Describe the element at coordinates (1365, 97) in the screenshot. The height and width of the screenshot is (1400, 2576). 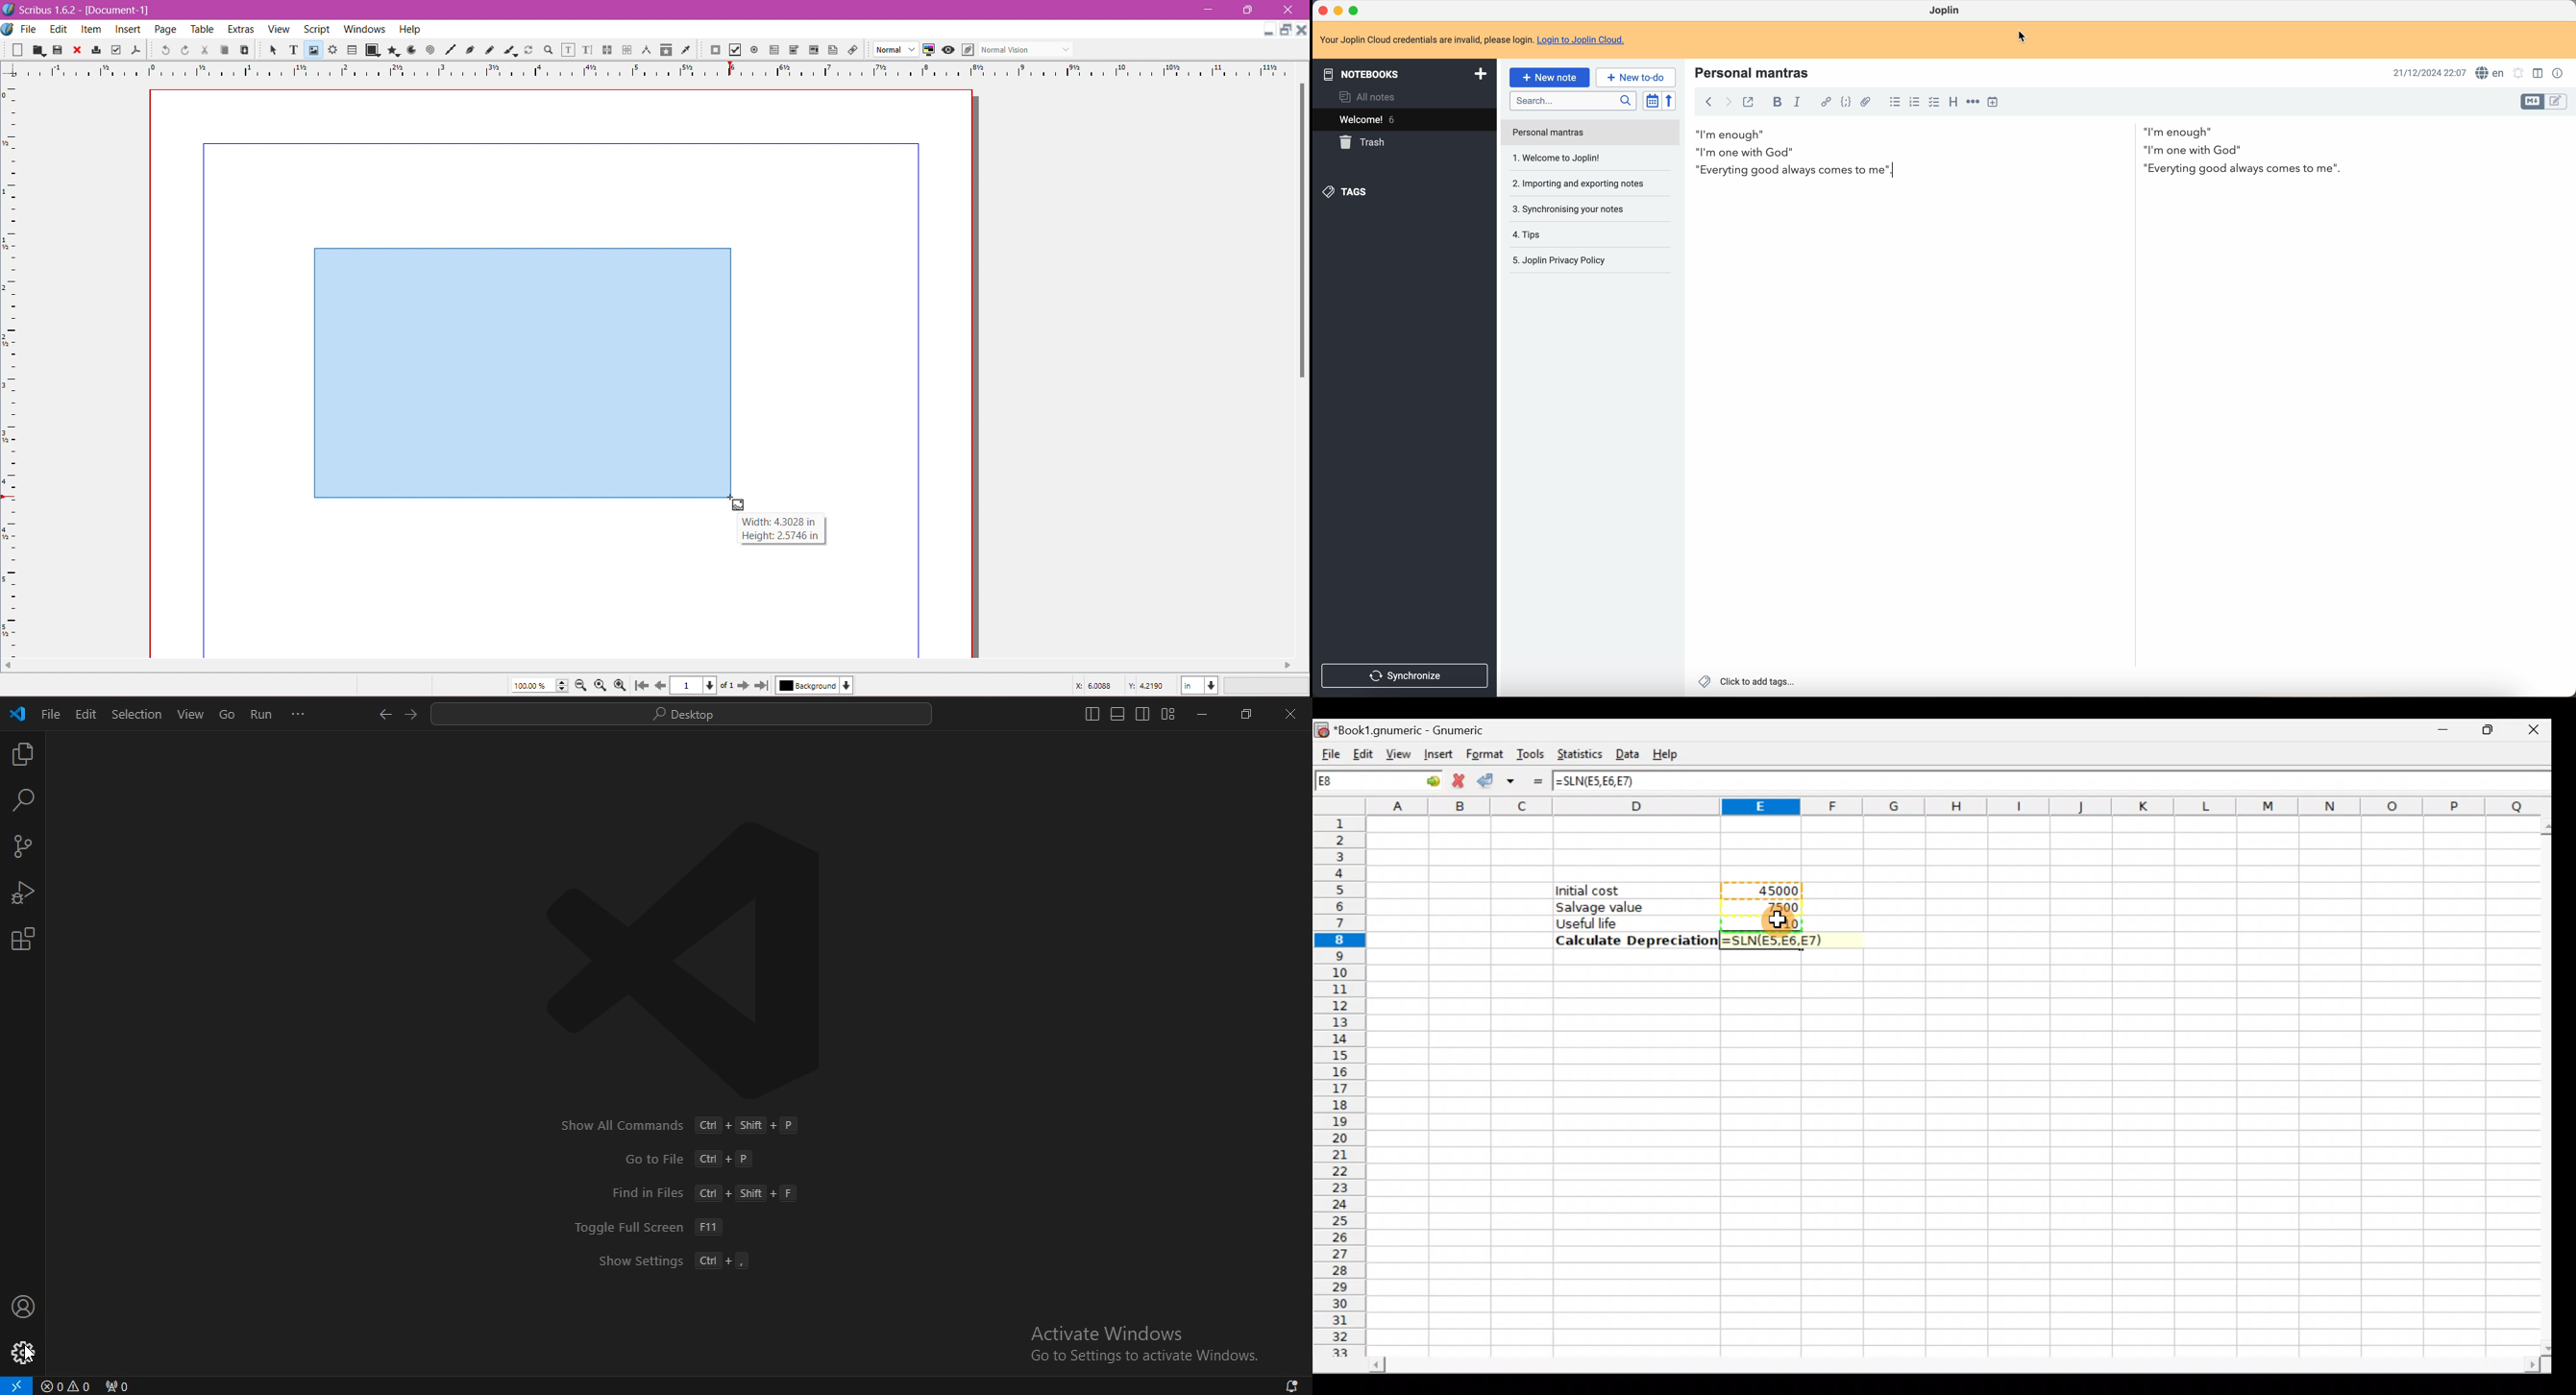
I see `all notes` at that location.